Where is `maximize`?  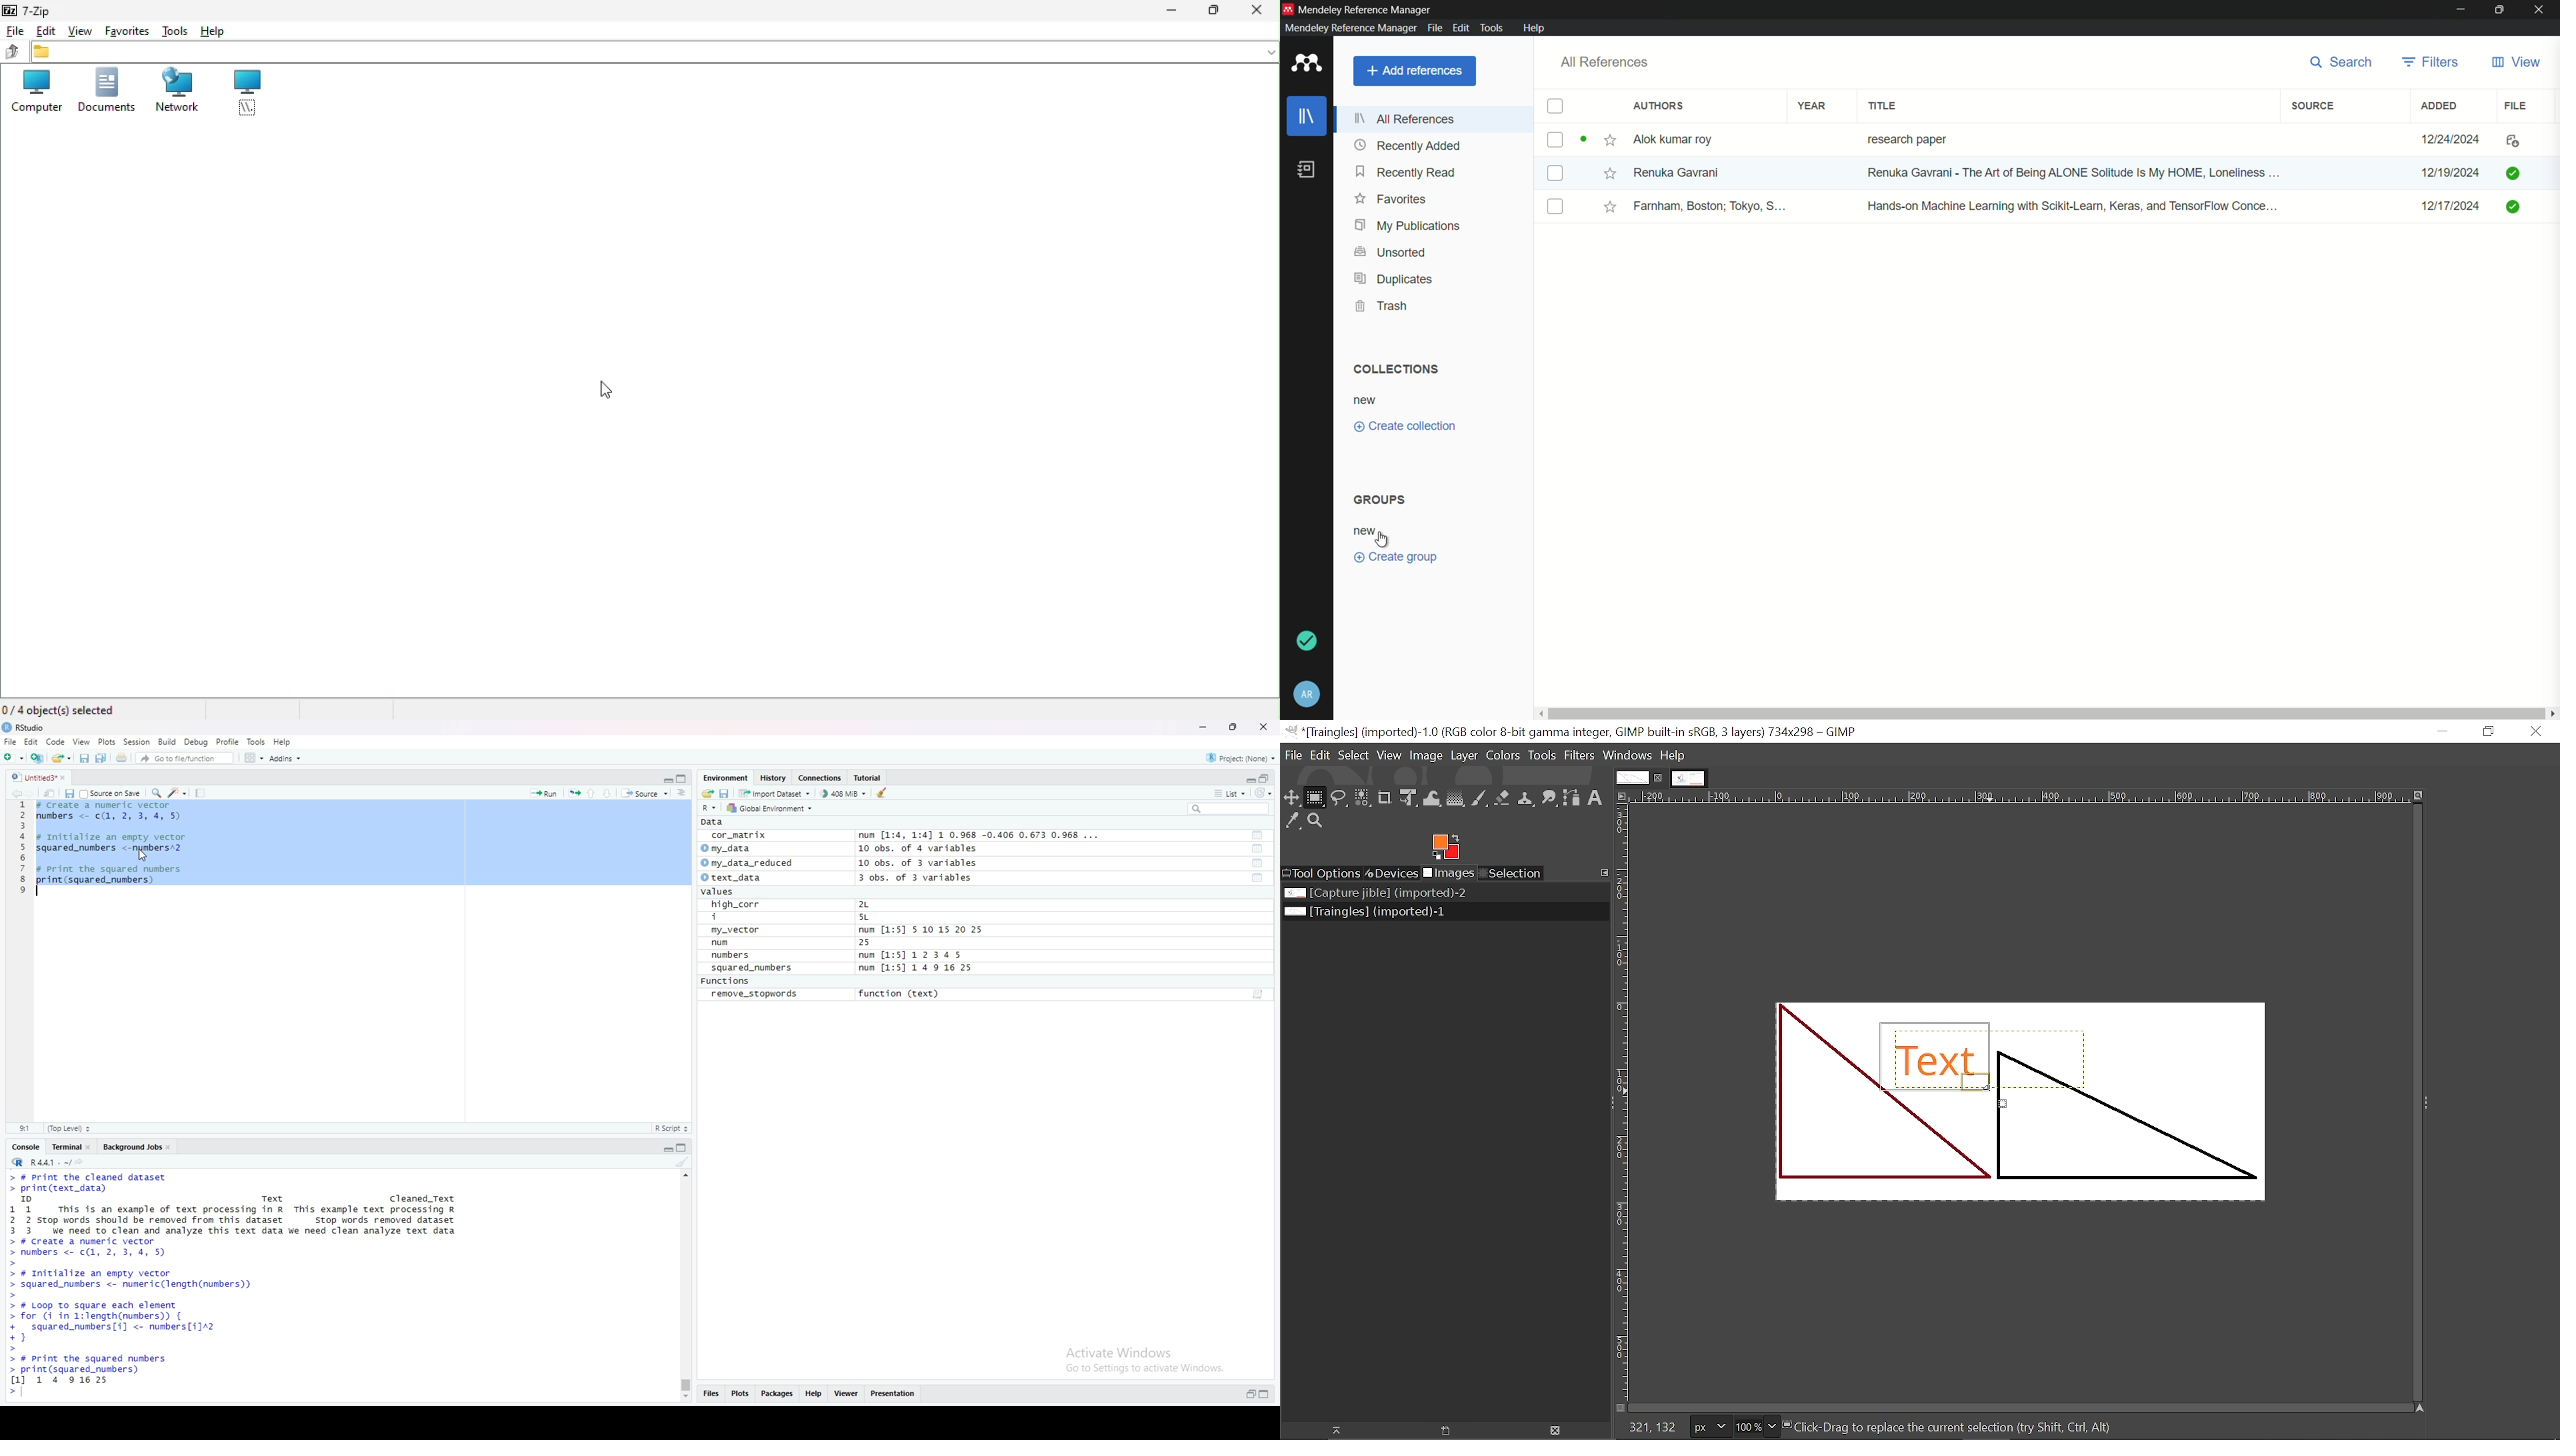 maximize is located at coordinates (1234, 727).